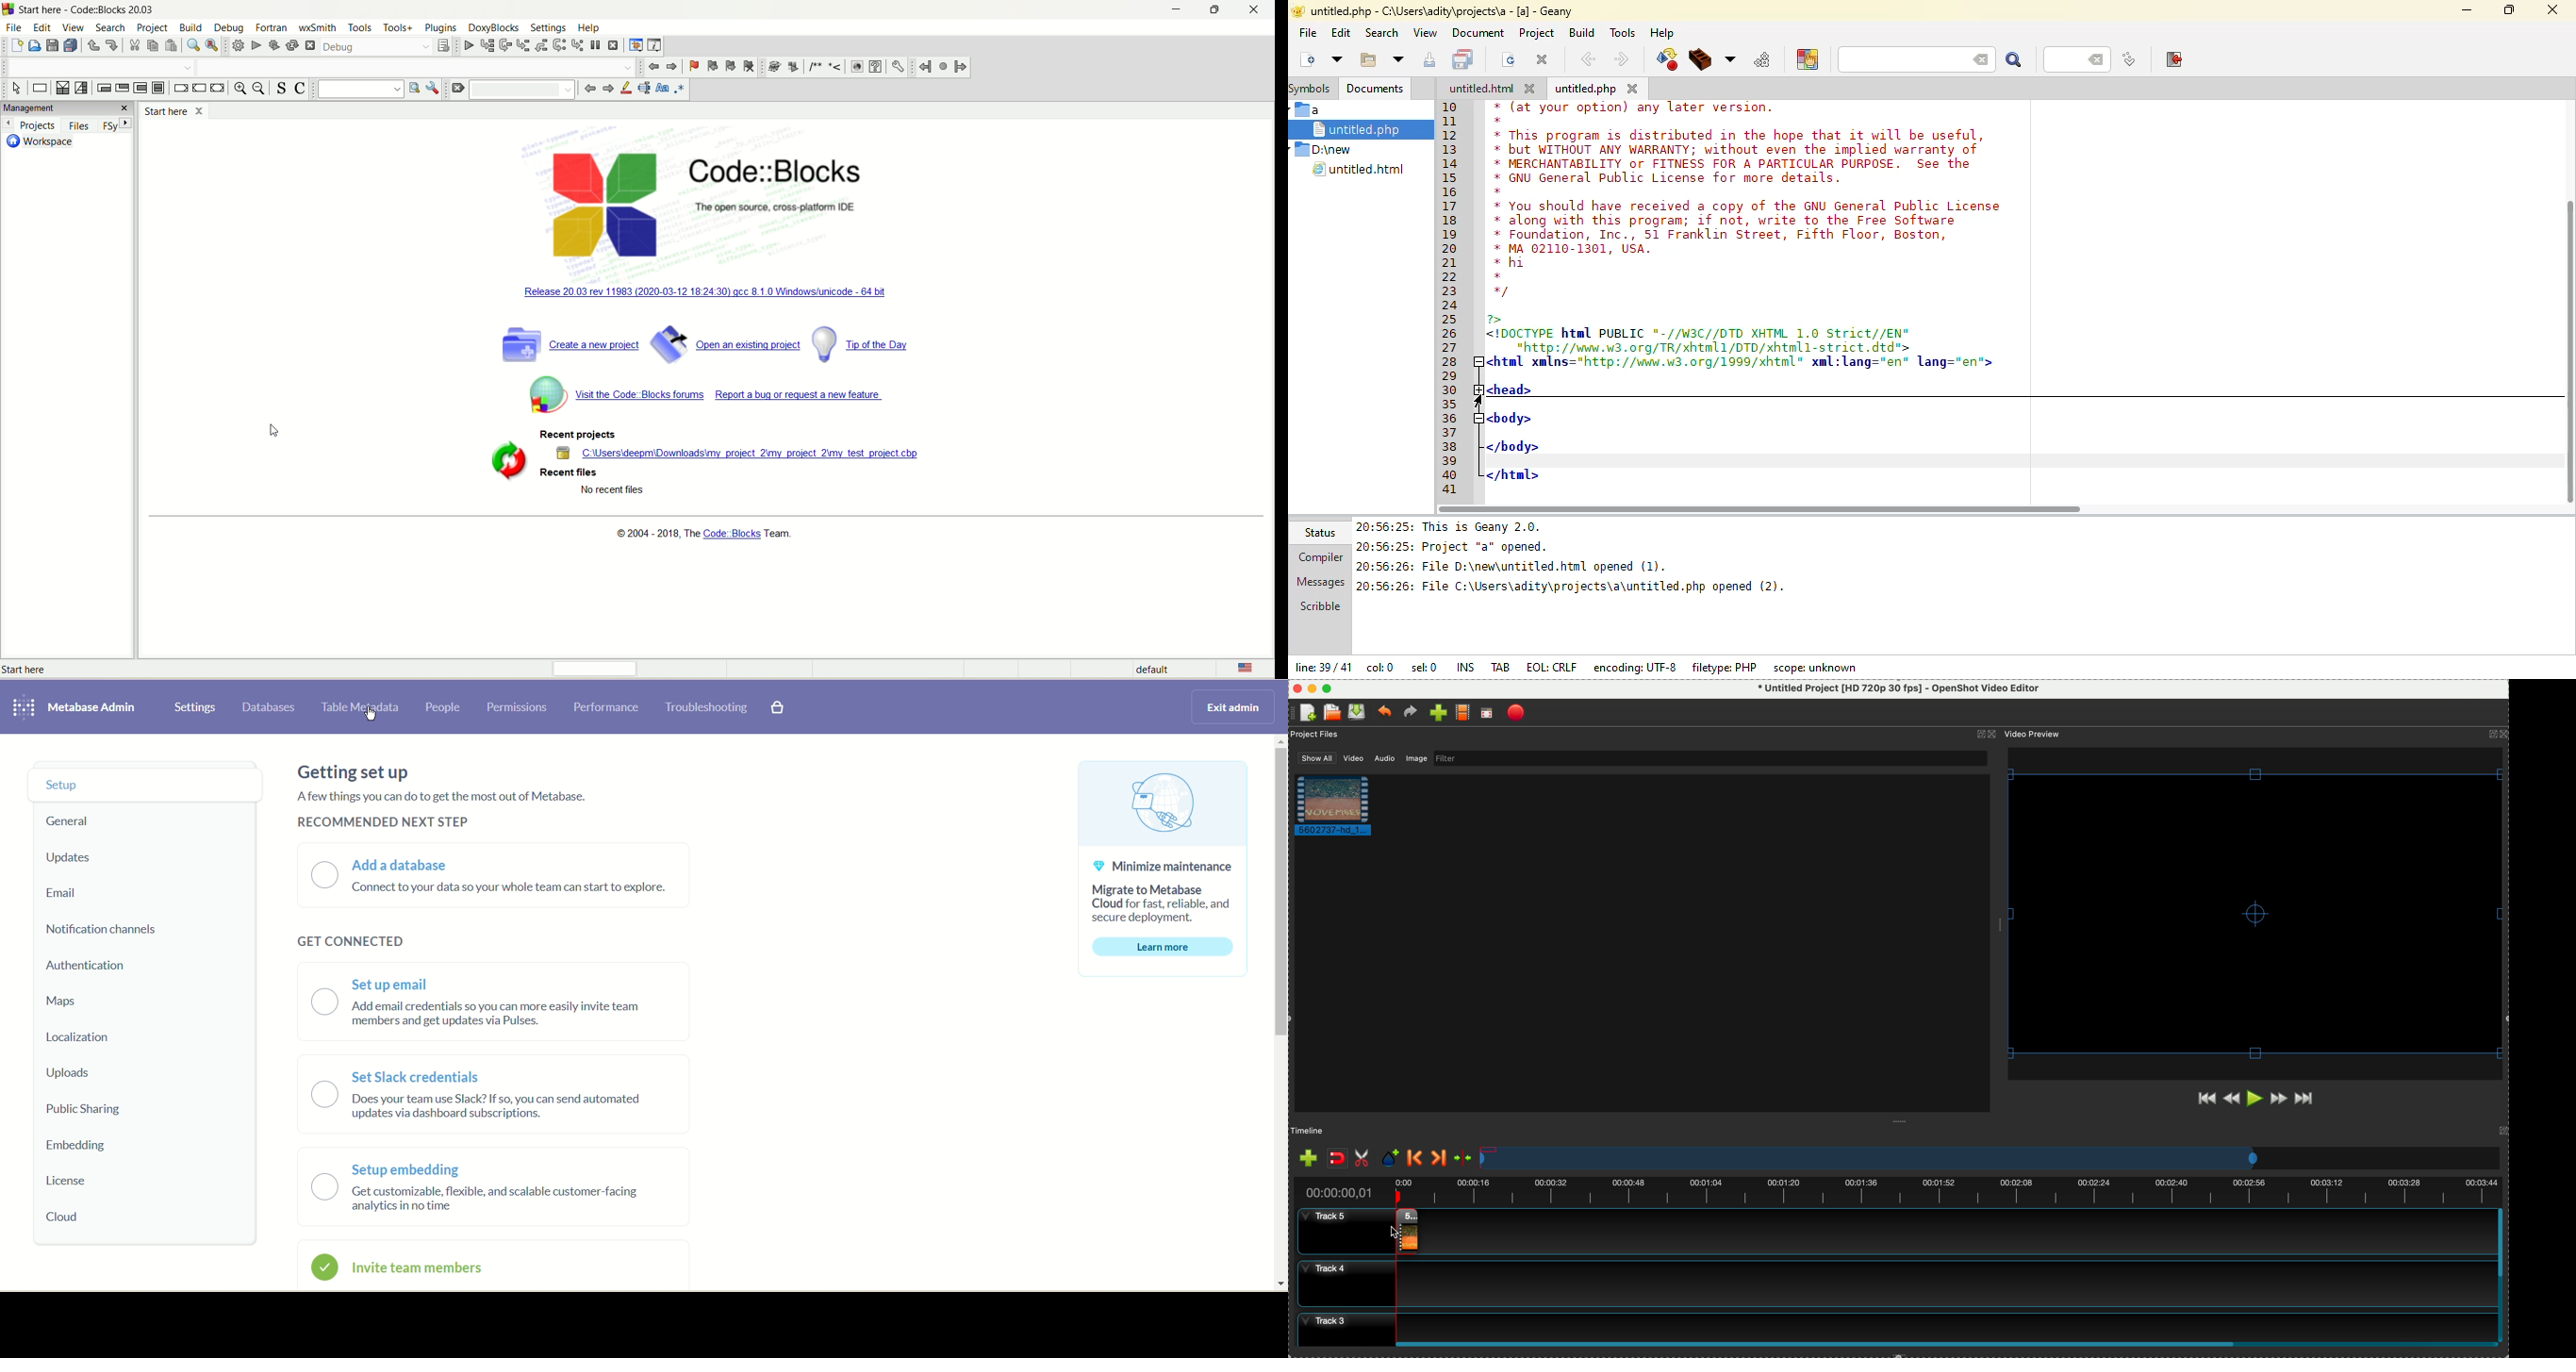  Describe the element at coordinates (316, 28) in the screenshot. I see `wxSmith` at that location.